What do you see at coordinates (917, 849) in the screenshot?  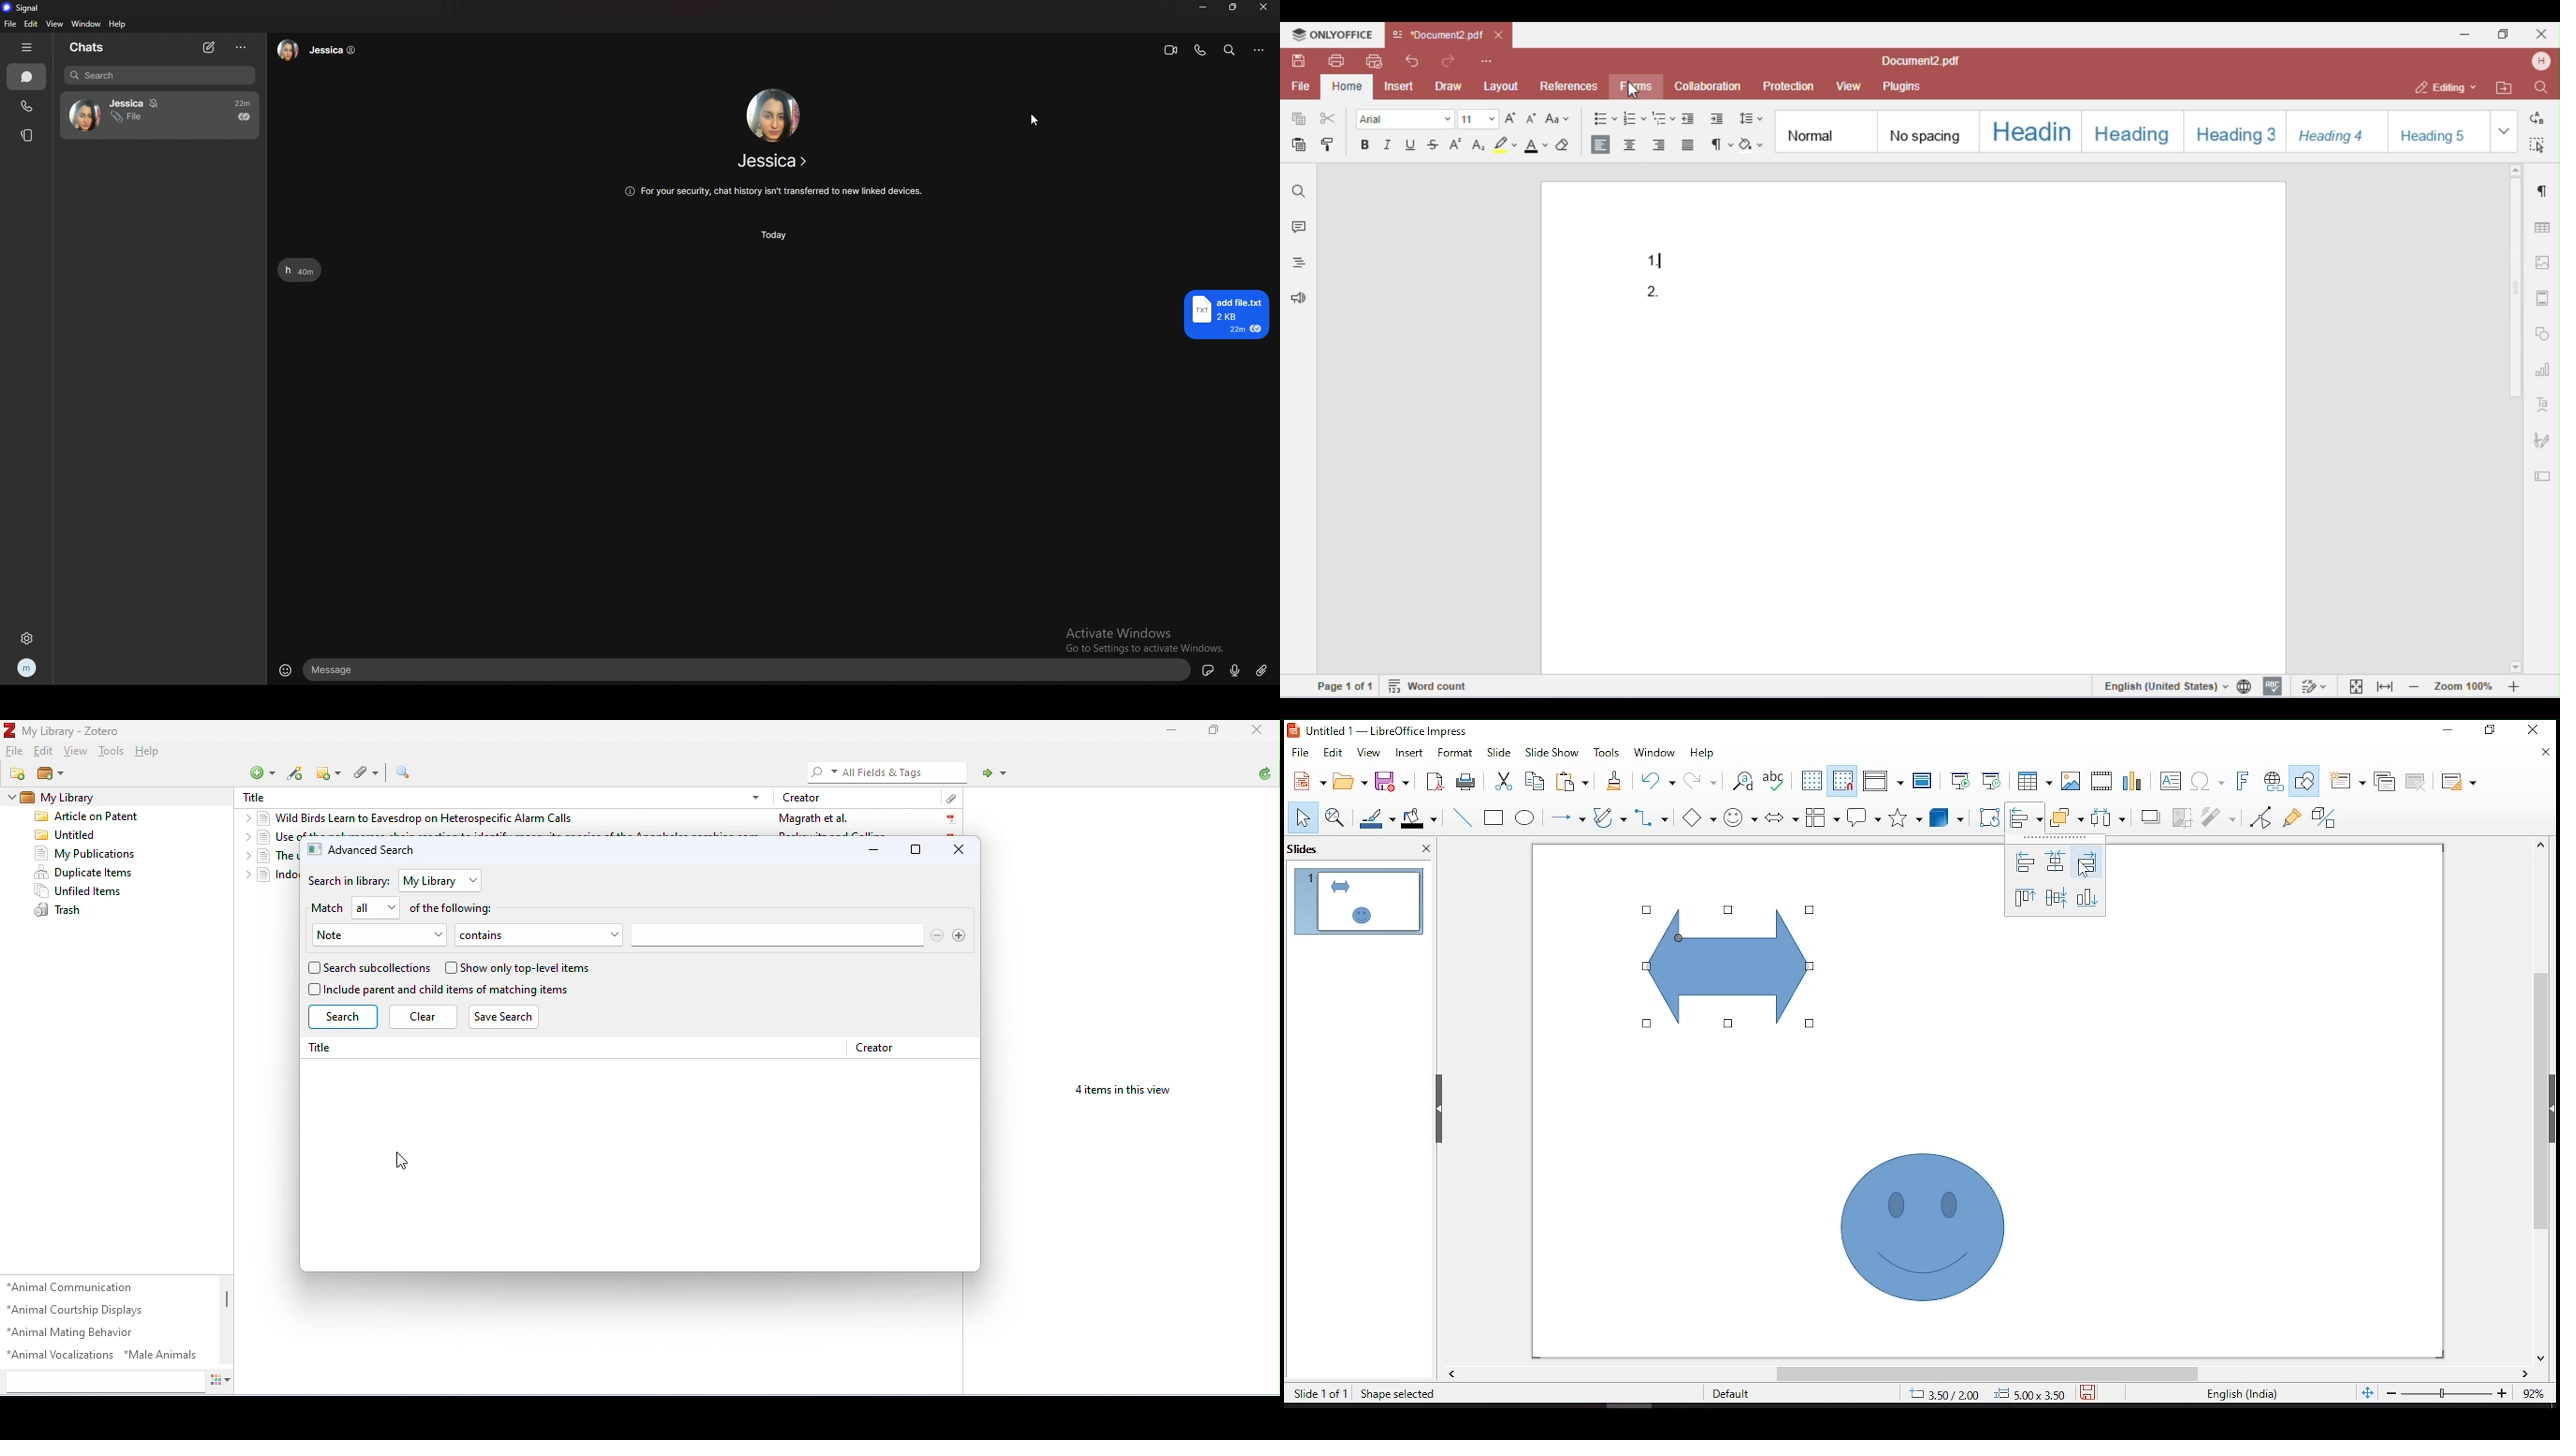 I see `maximize` at bounding box center [917, 849].